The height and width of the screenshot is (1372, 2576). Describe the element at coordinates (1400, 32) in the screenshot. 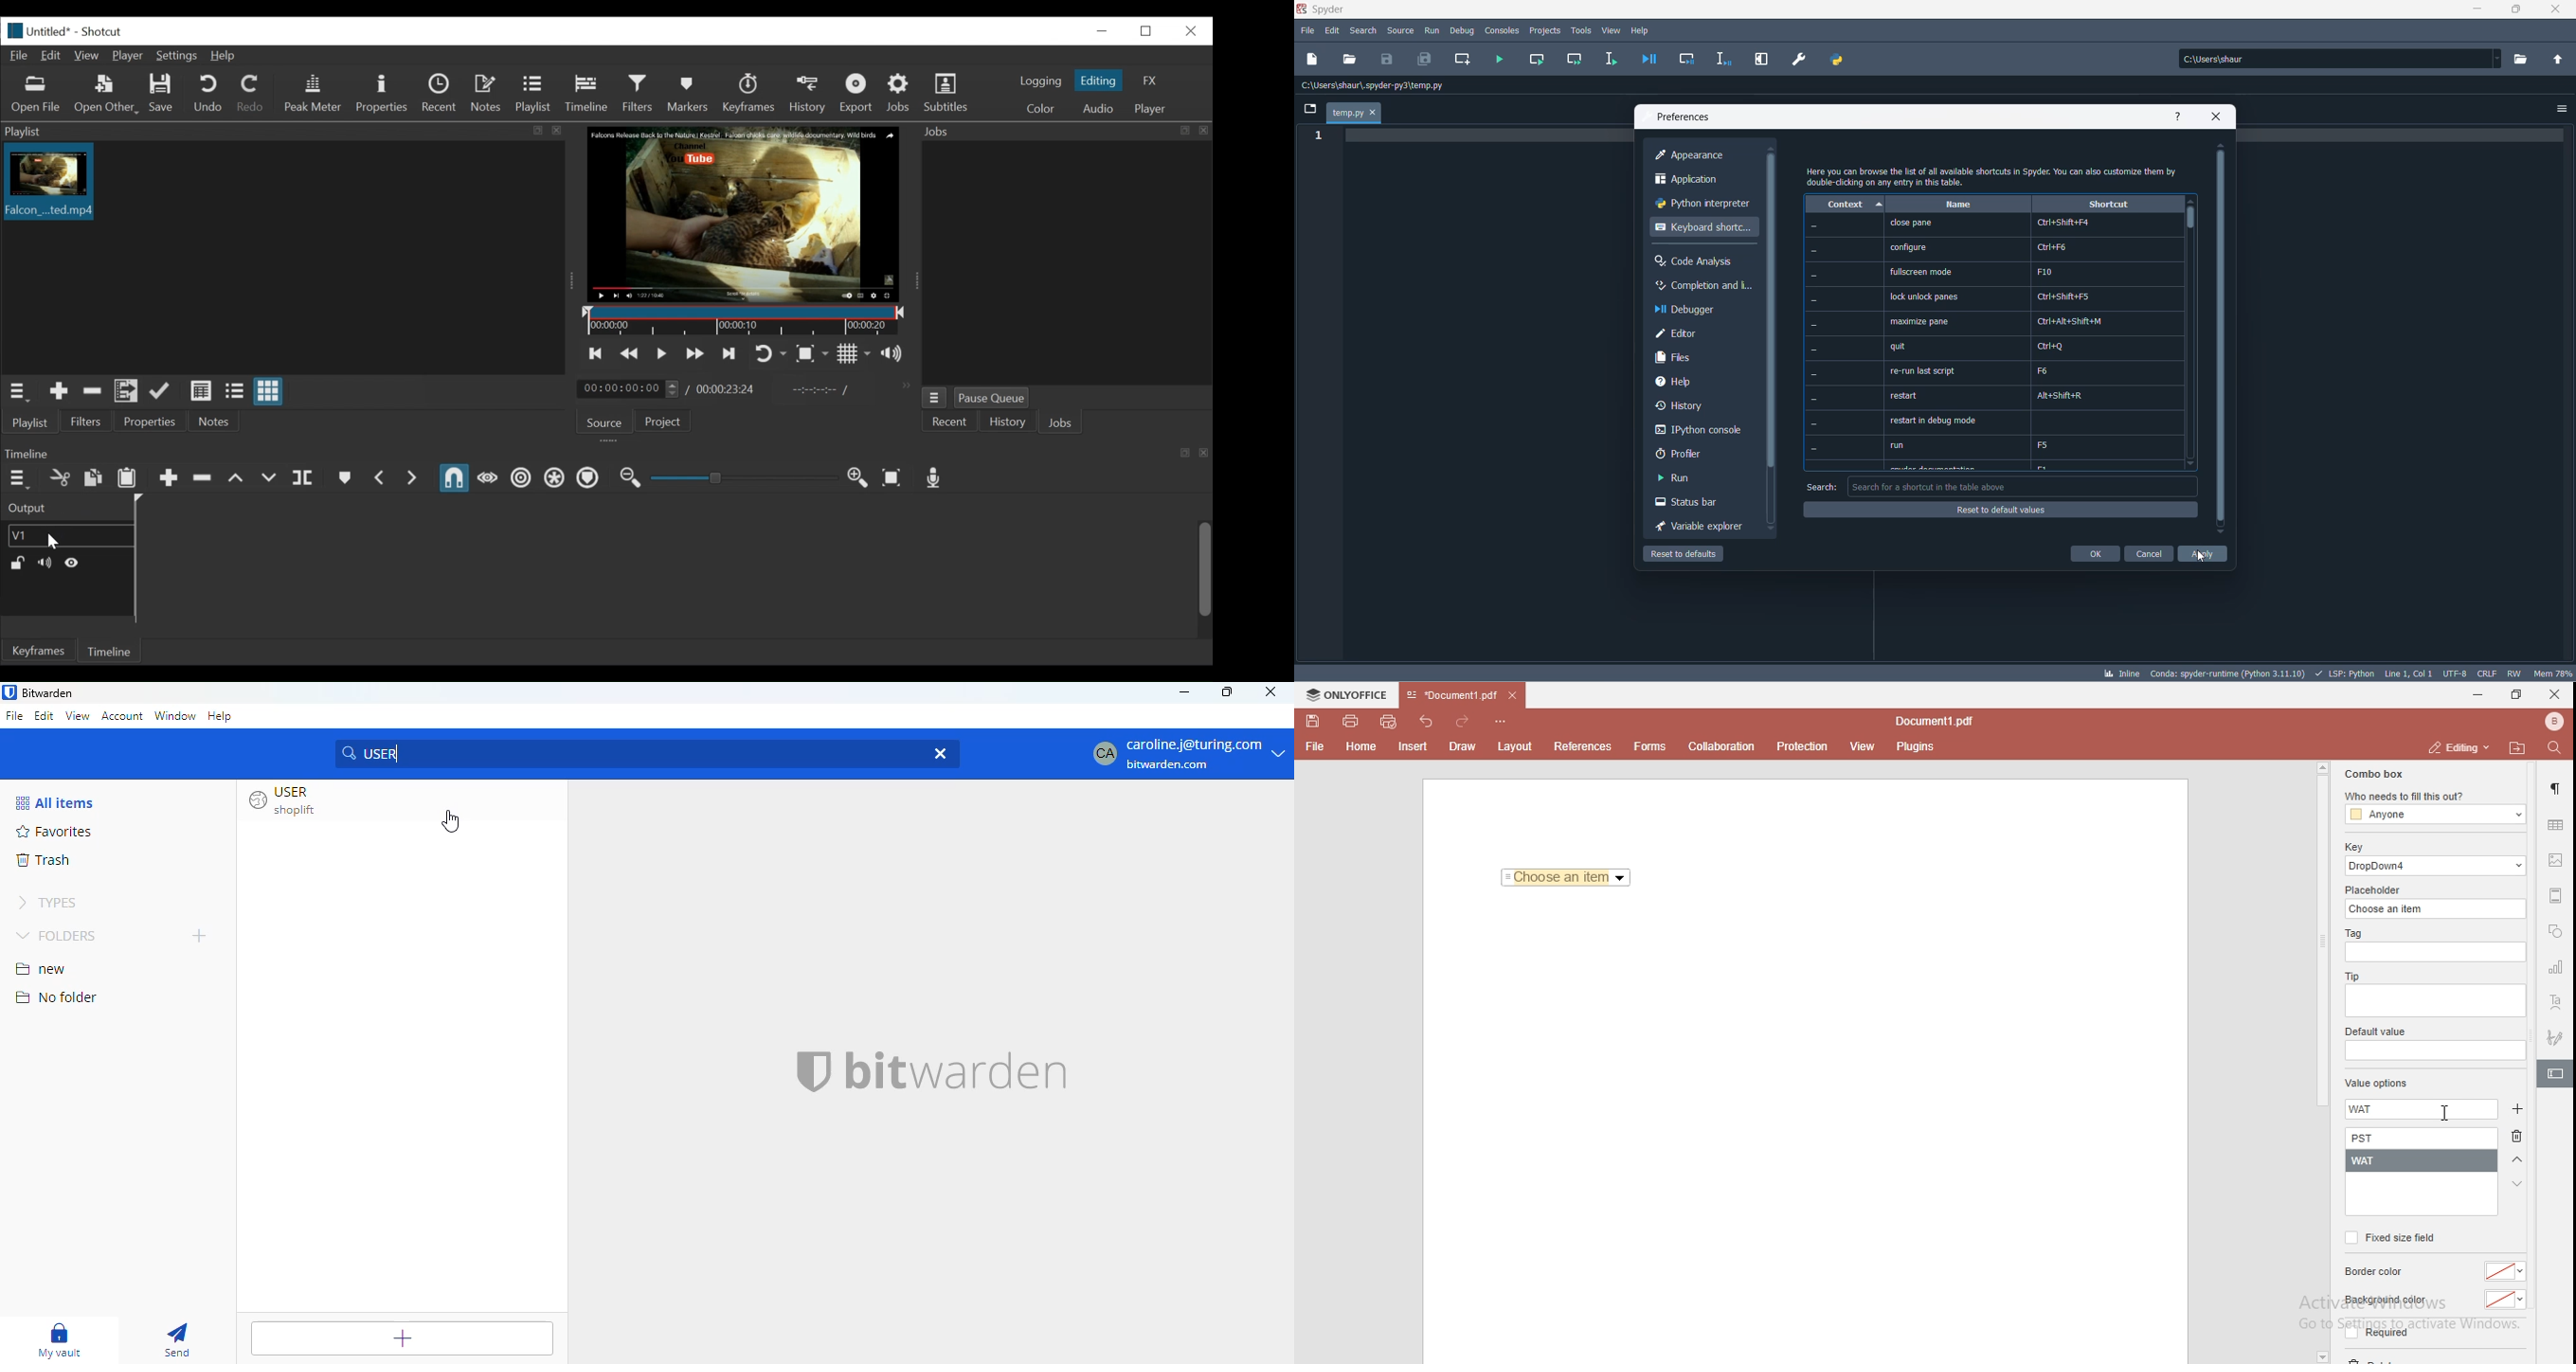

I see `source` at that location.